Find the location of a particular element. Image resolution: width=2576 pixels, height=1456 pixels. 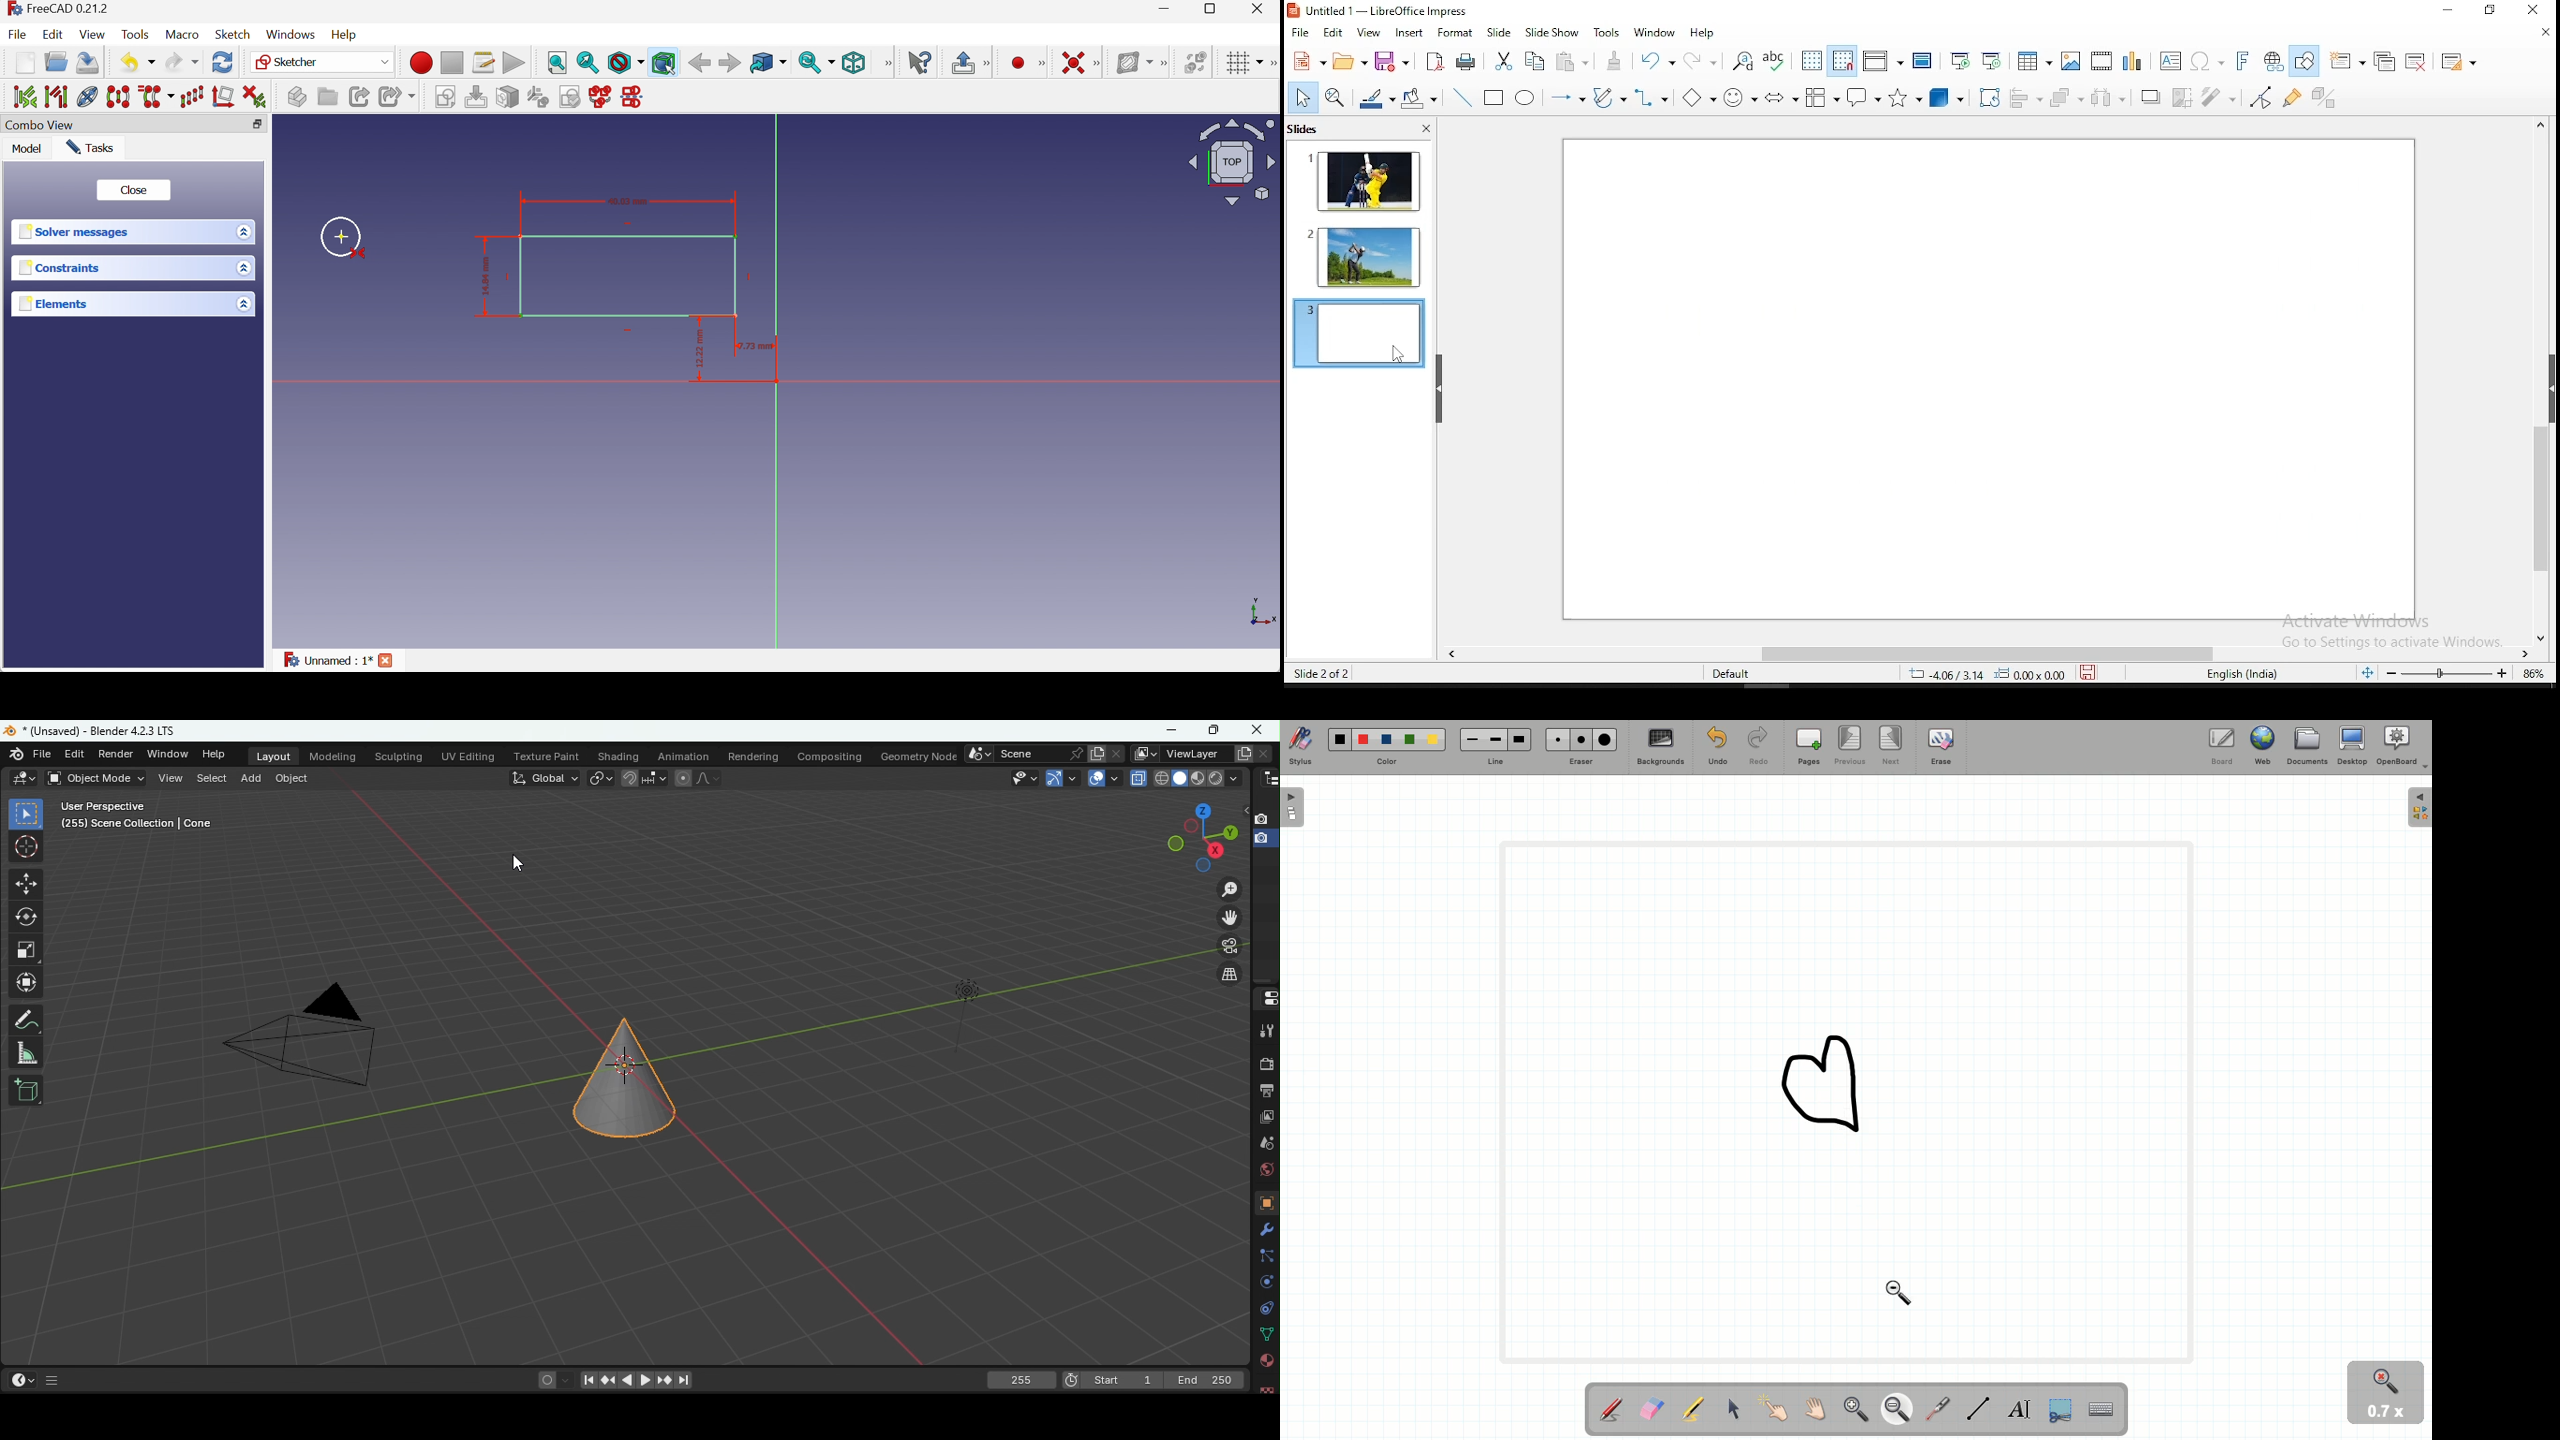

Play animation is located at coordinates (643, 1379).